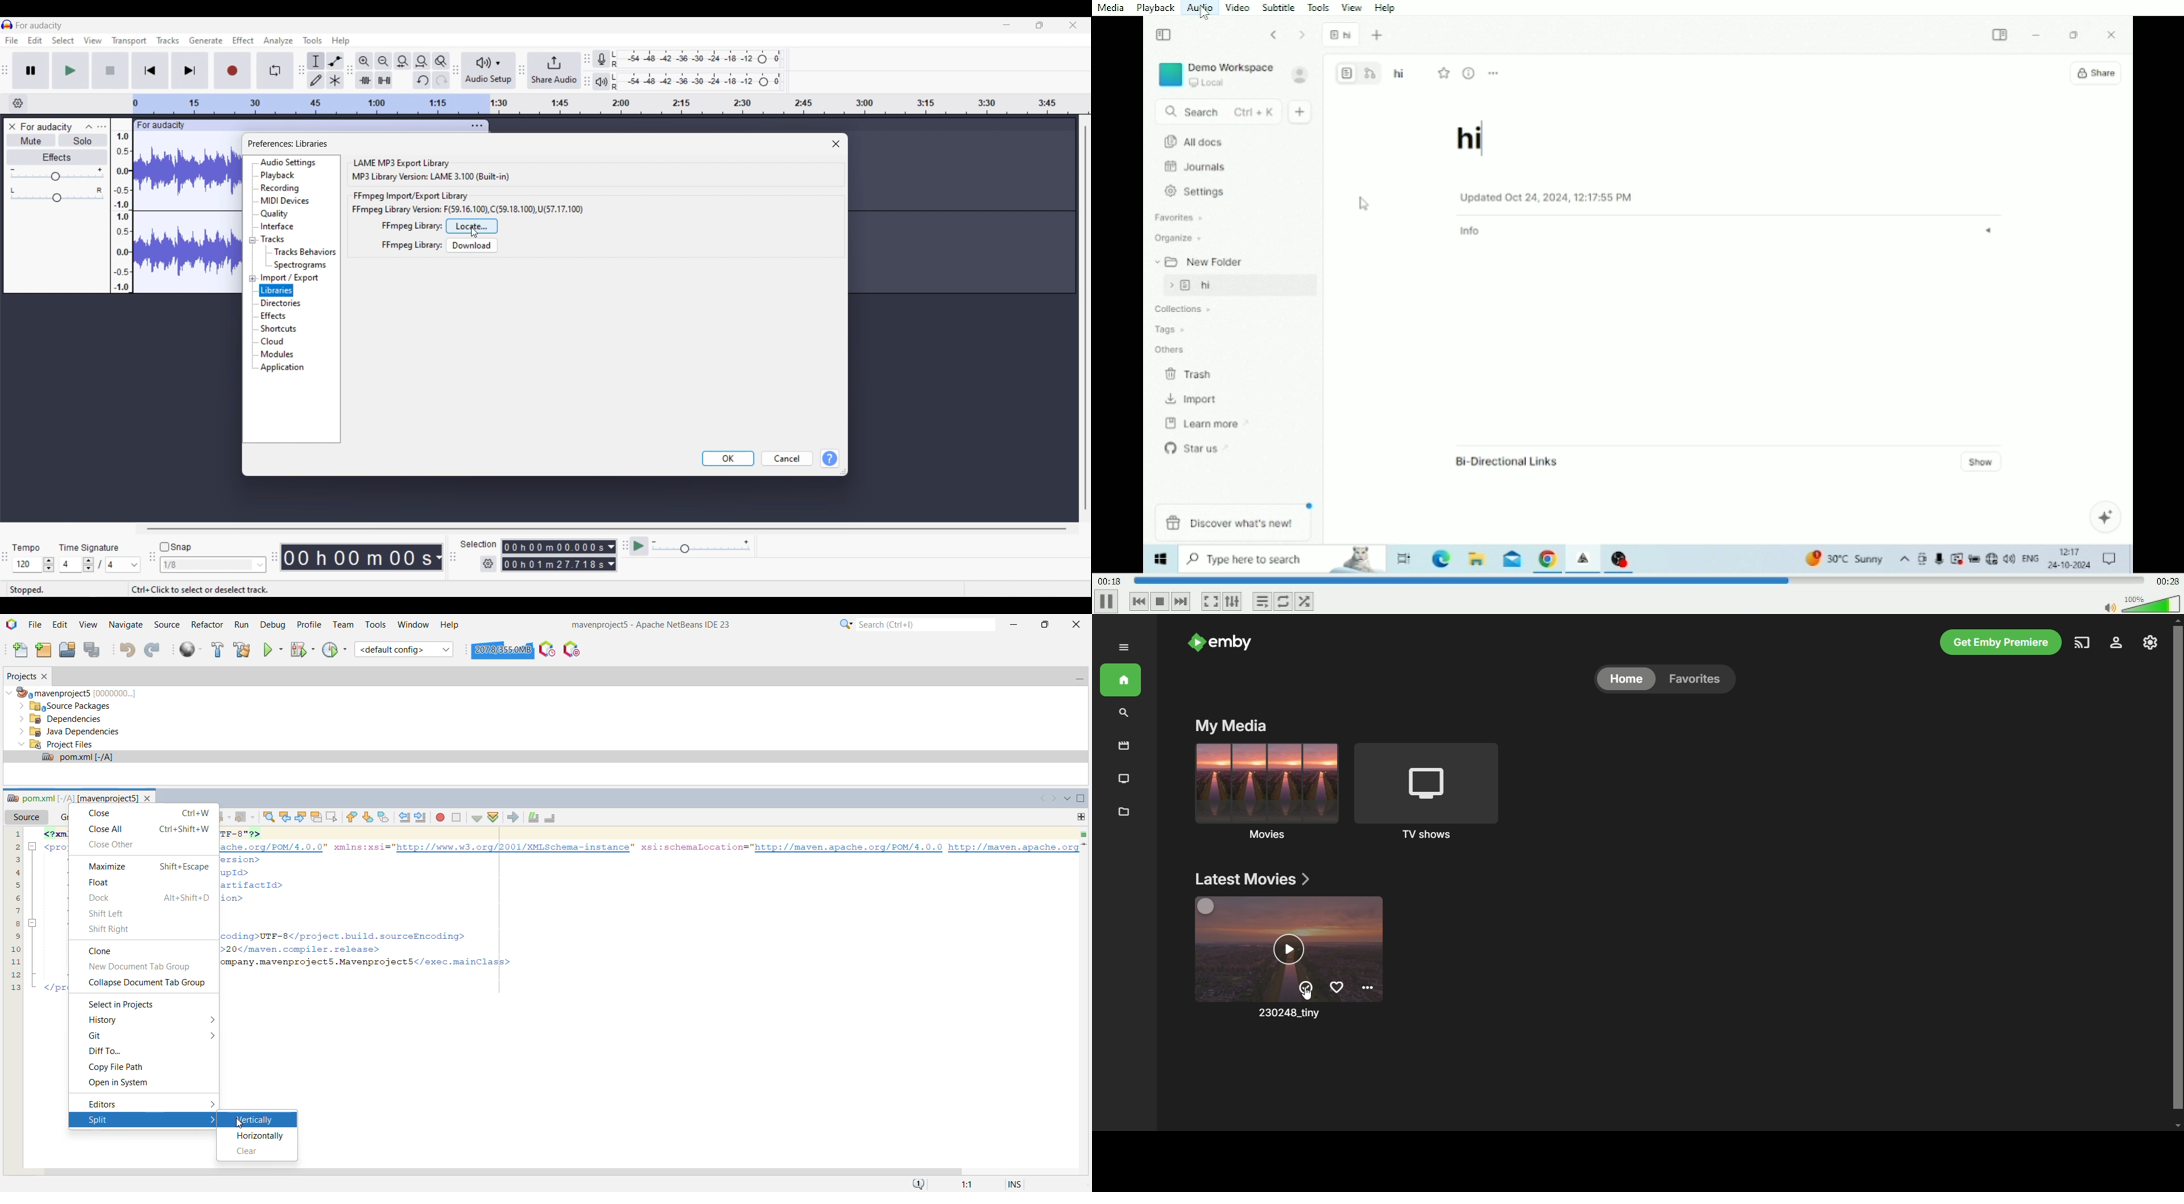 The image size is (2184, 1204). What do you see at coordinates (383, 61) in the screenshot?
I see `Zoom out` at bounding box center [383, 61].